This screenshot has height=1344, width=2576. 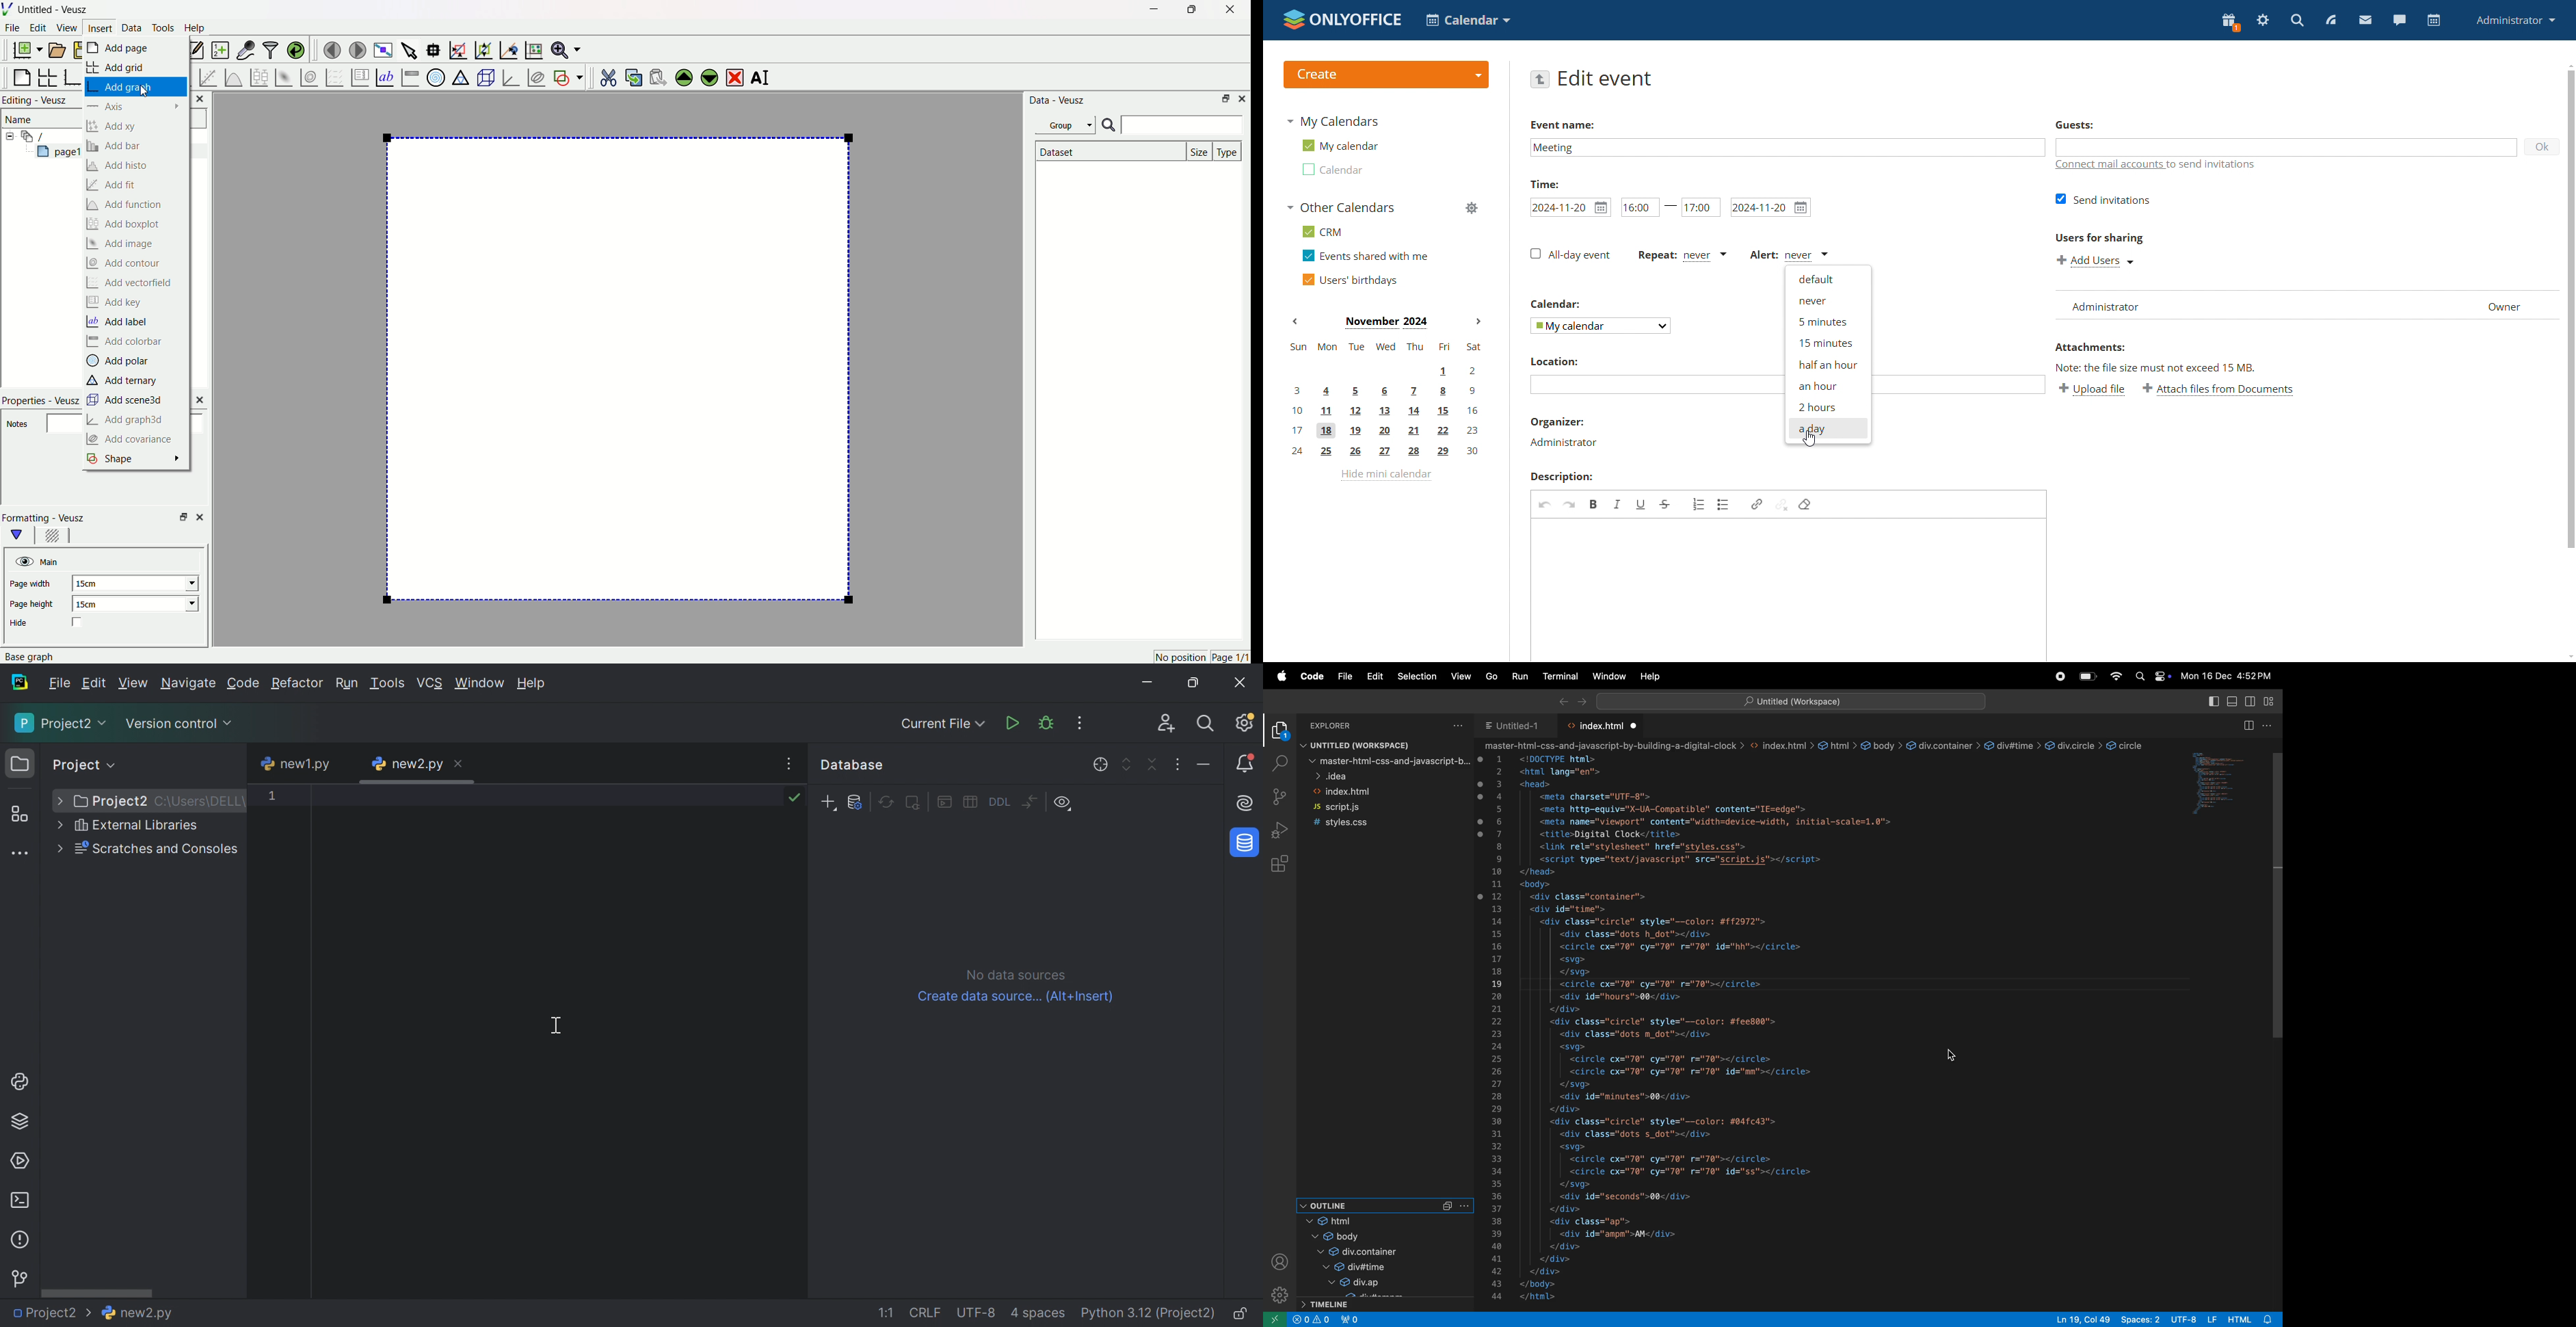 I want to click on half an hour, so click(x=1827, y=363).